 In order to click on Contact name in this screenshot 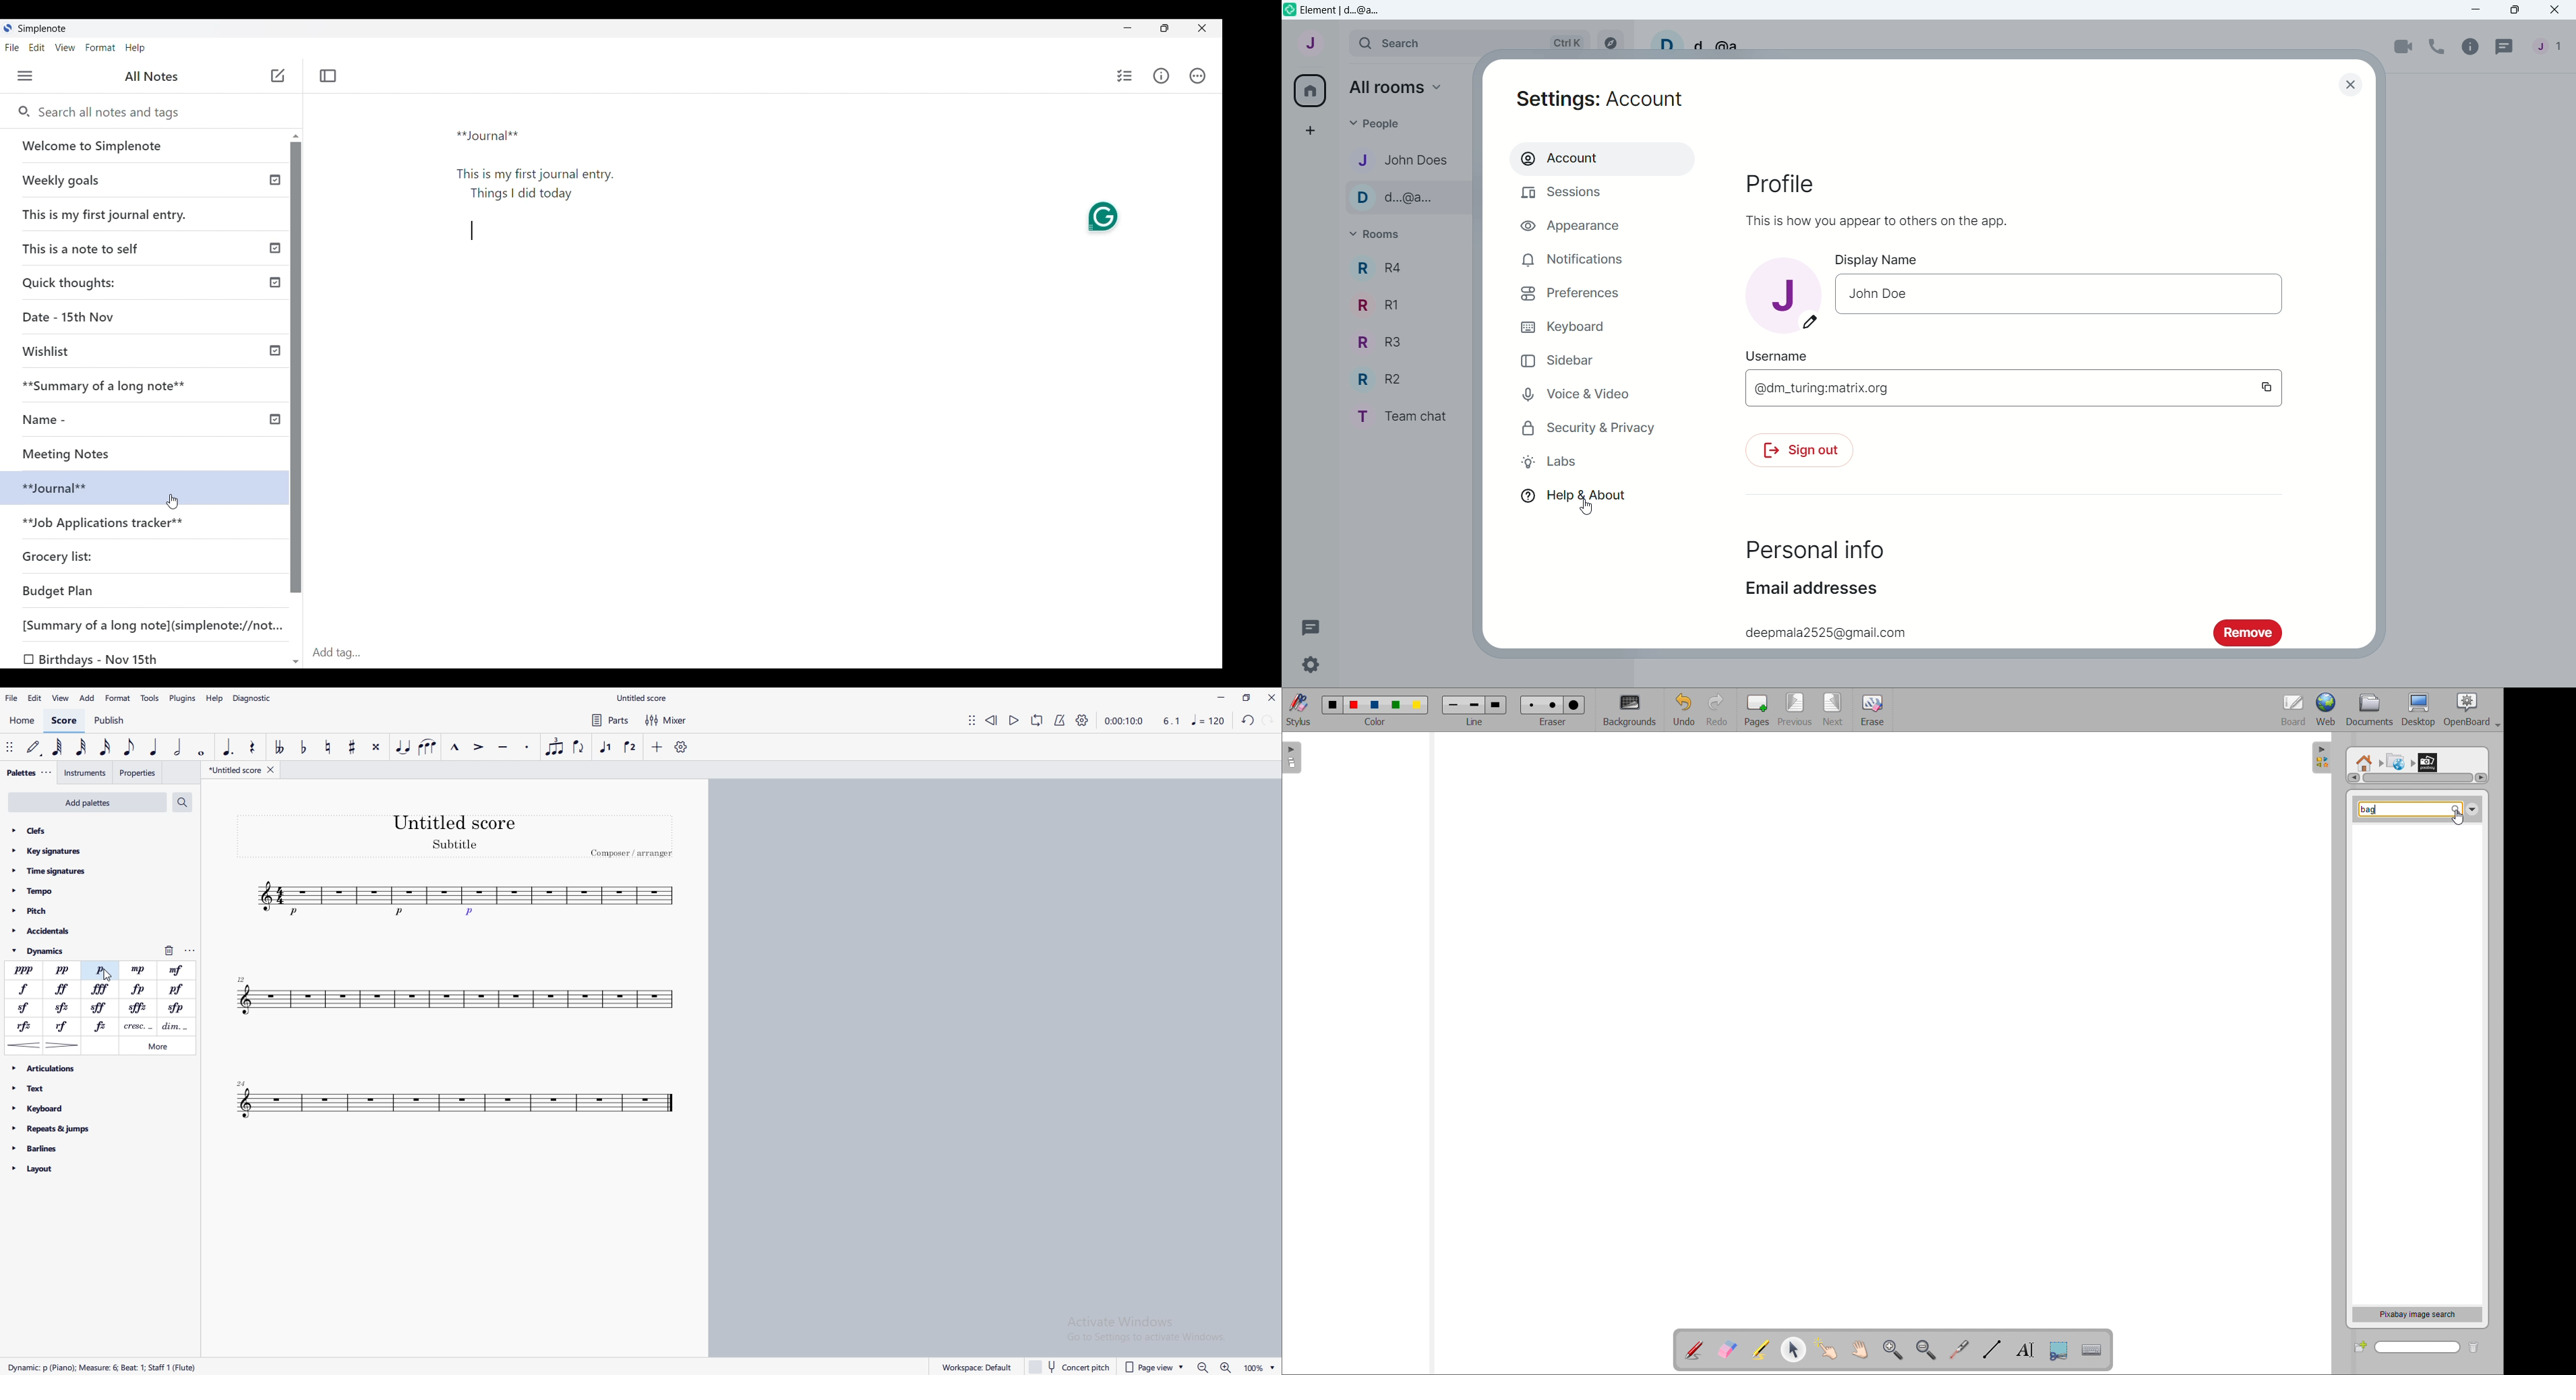, I will do `click(1406, 198)`.